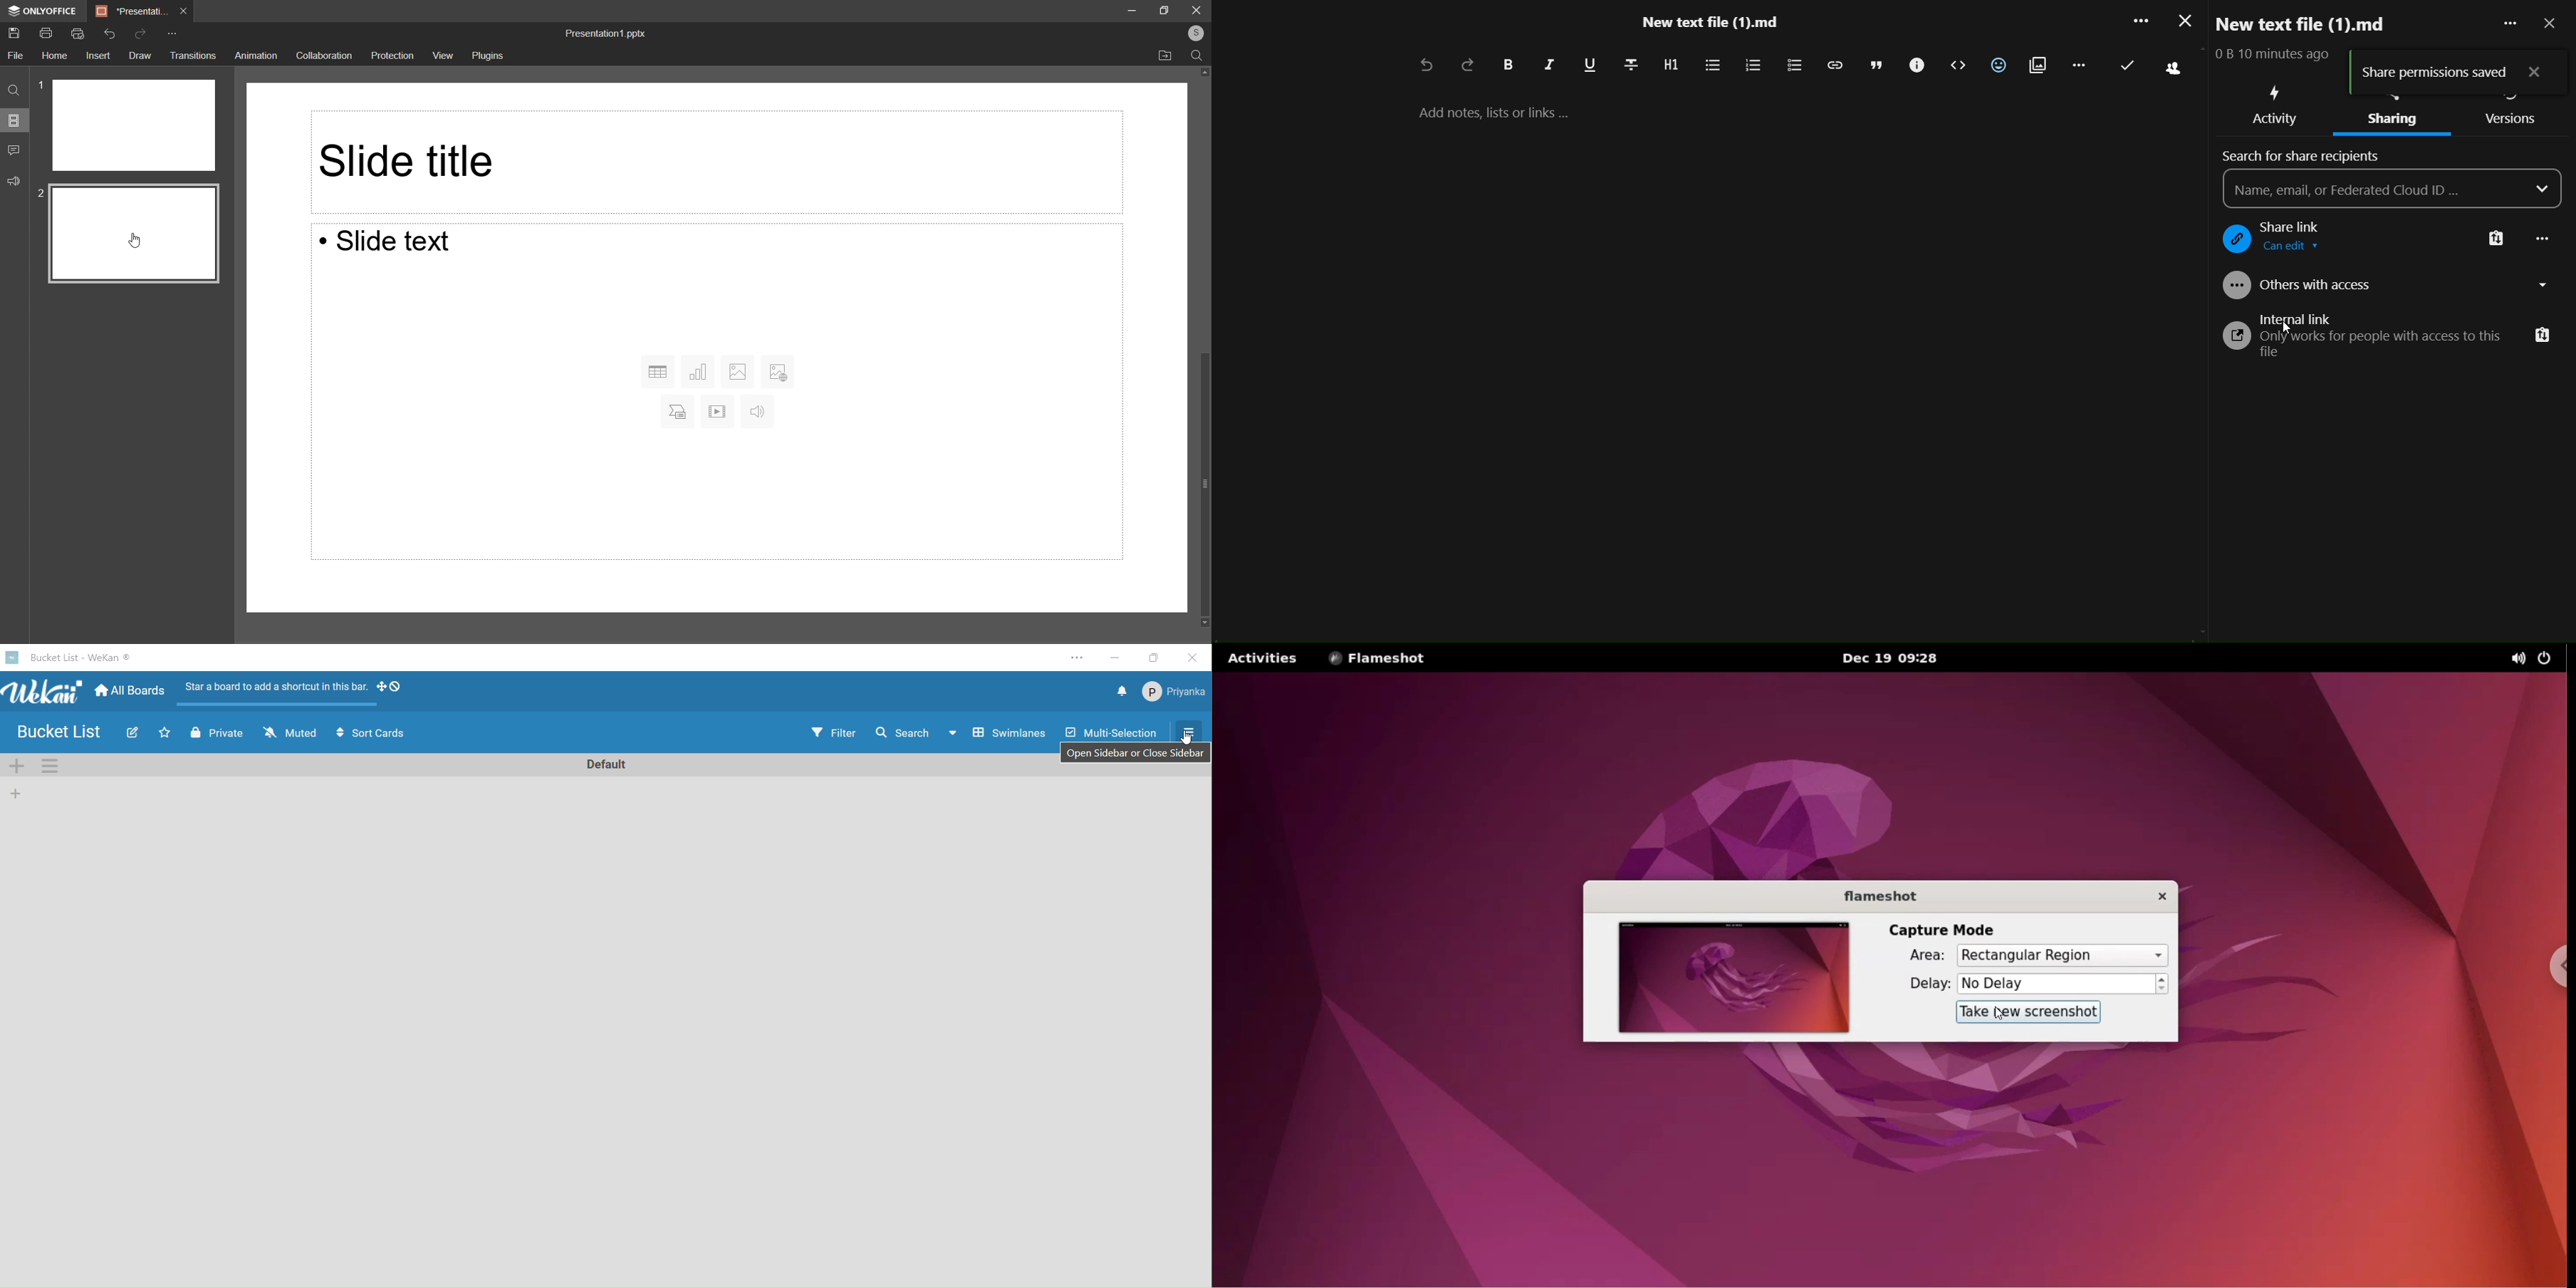  What do you see at coordinates (1077, 659) in the screenshot?
I see `setting and more` at bounding box center [1077, 659].